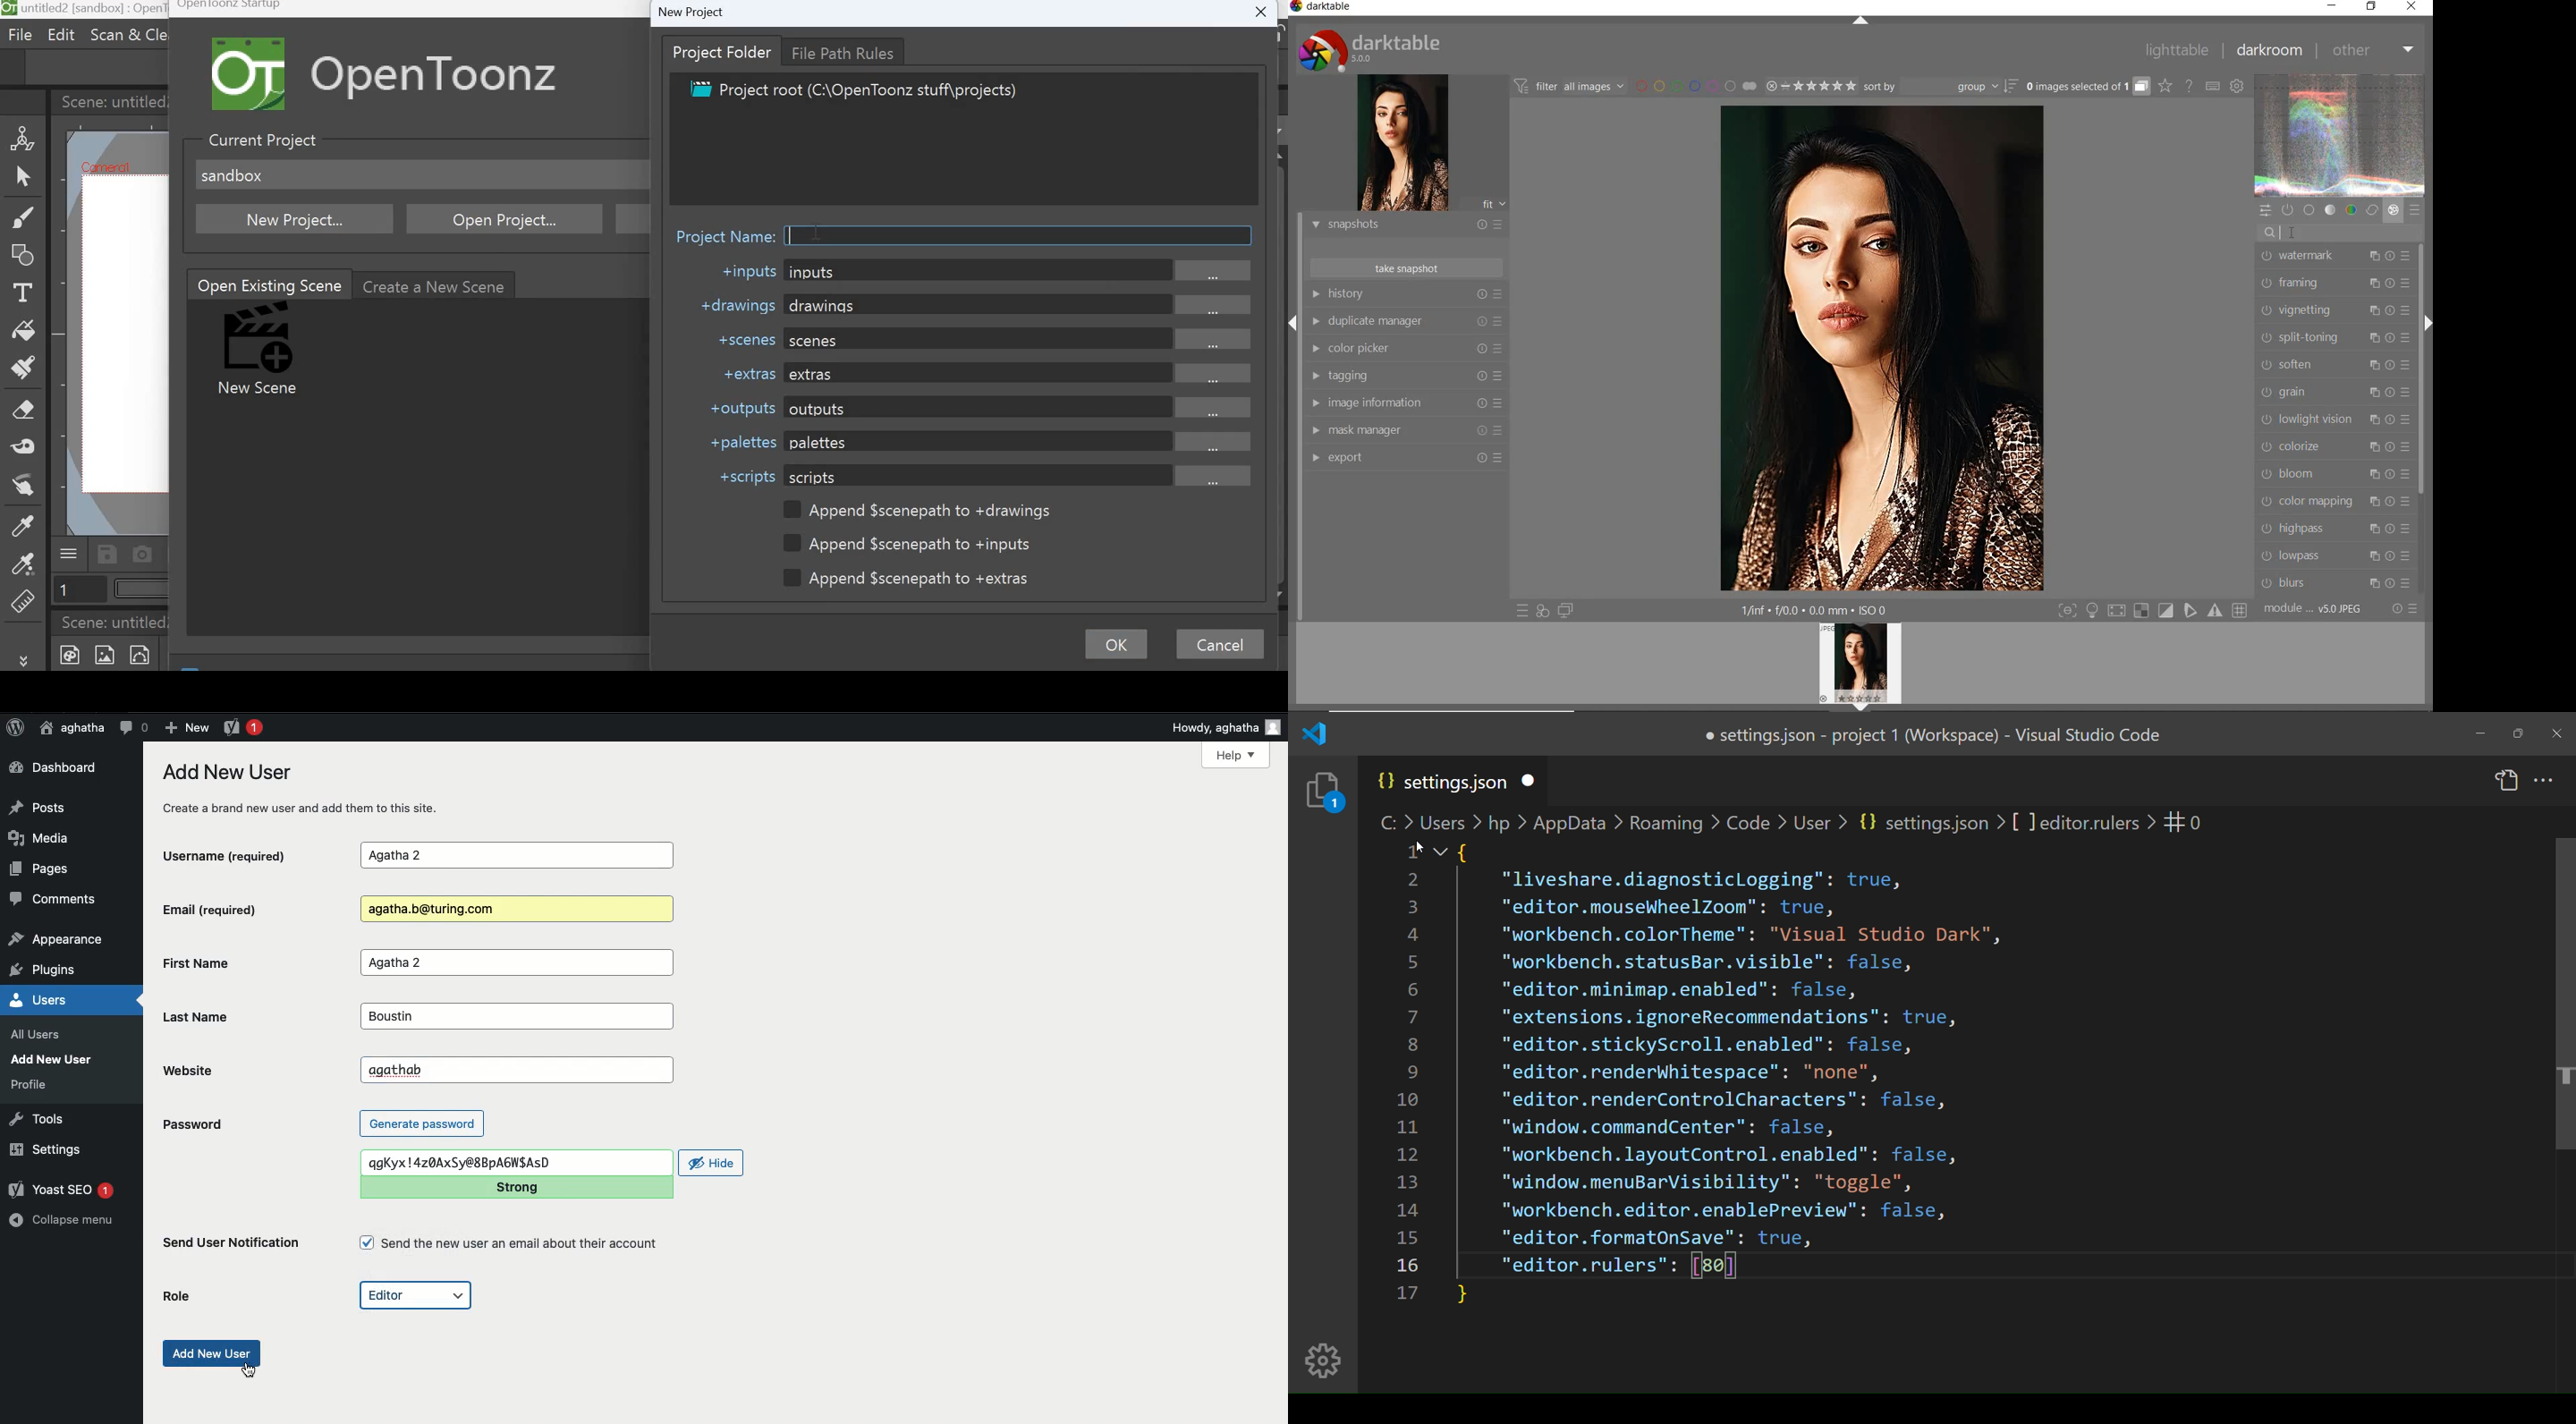 The image size is (2576, 1428). What do you see at coordinates (1859, 21) in the screenshot?
I see `EXPAND/COLLAPSE` at bounding box center [1859, 21].